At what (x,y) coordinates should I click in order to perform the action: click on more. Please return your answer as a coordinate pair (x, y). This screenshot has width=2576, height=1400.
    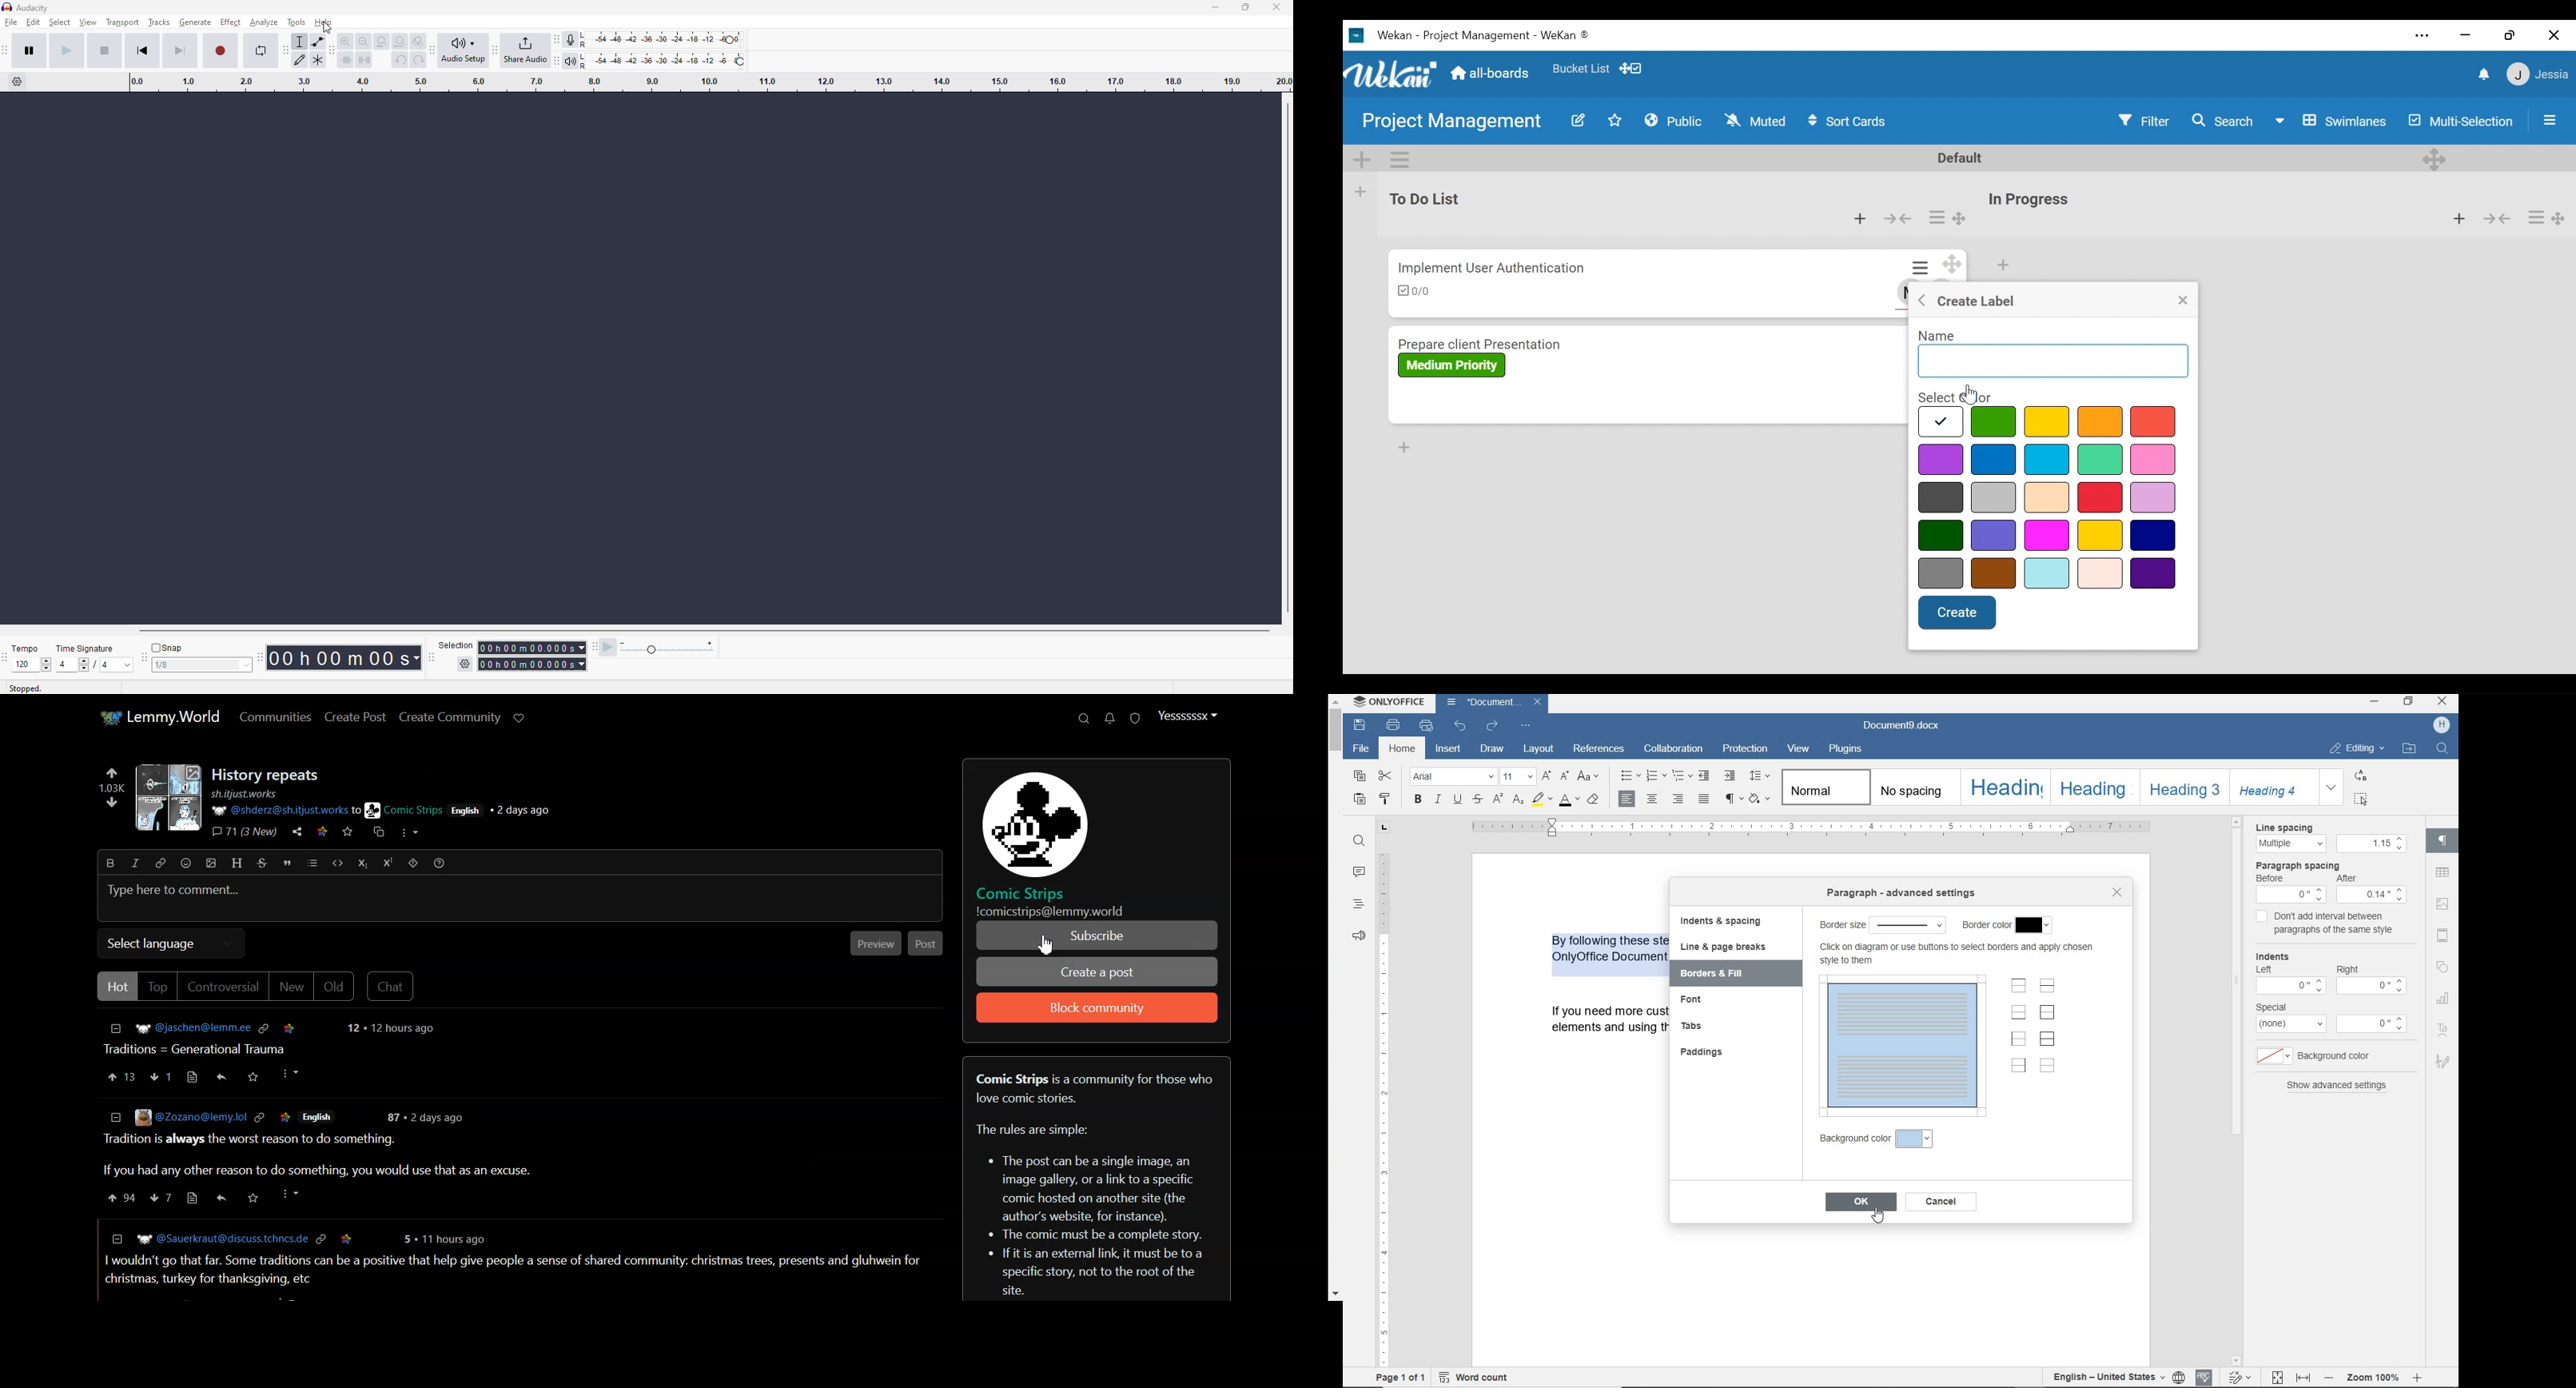
    Looking at the image, I should click on (287, 1194).